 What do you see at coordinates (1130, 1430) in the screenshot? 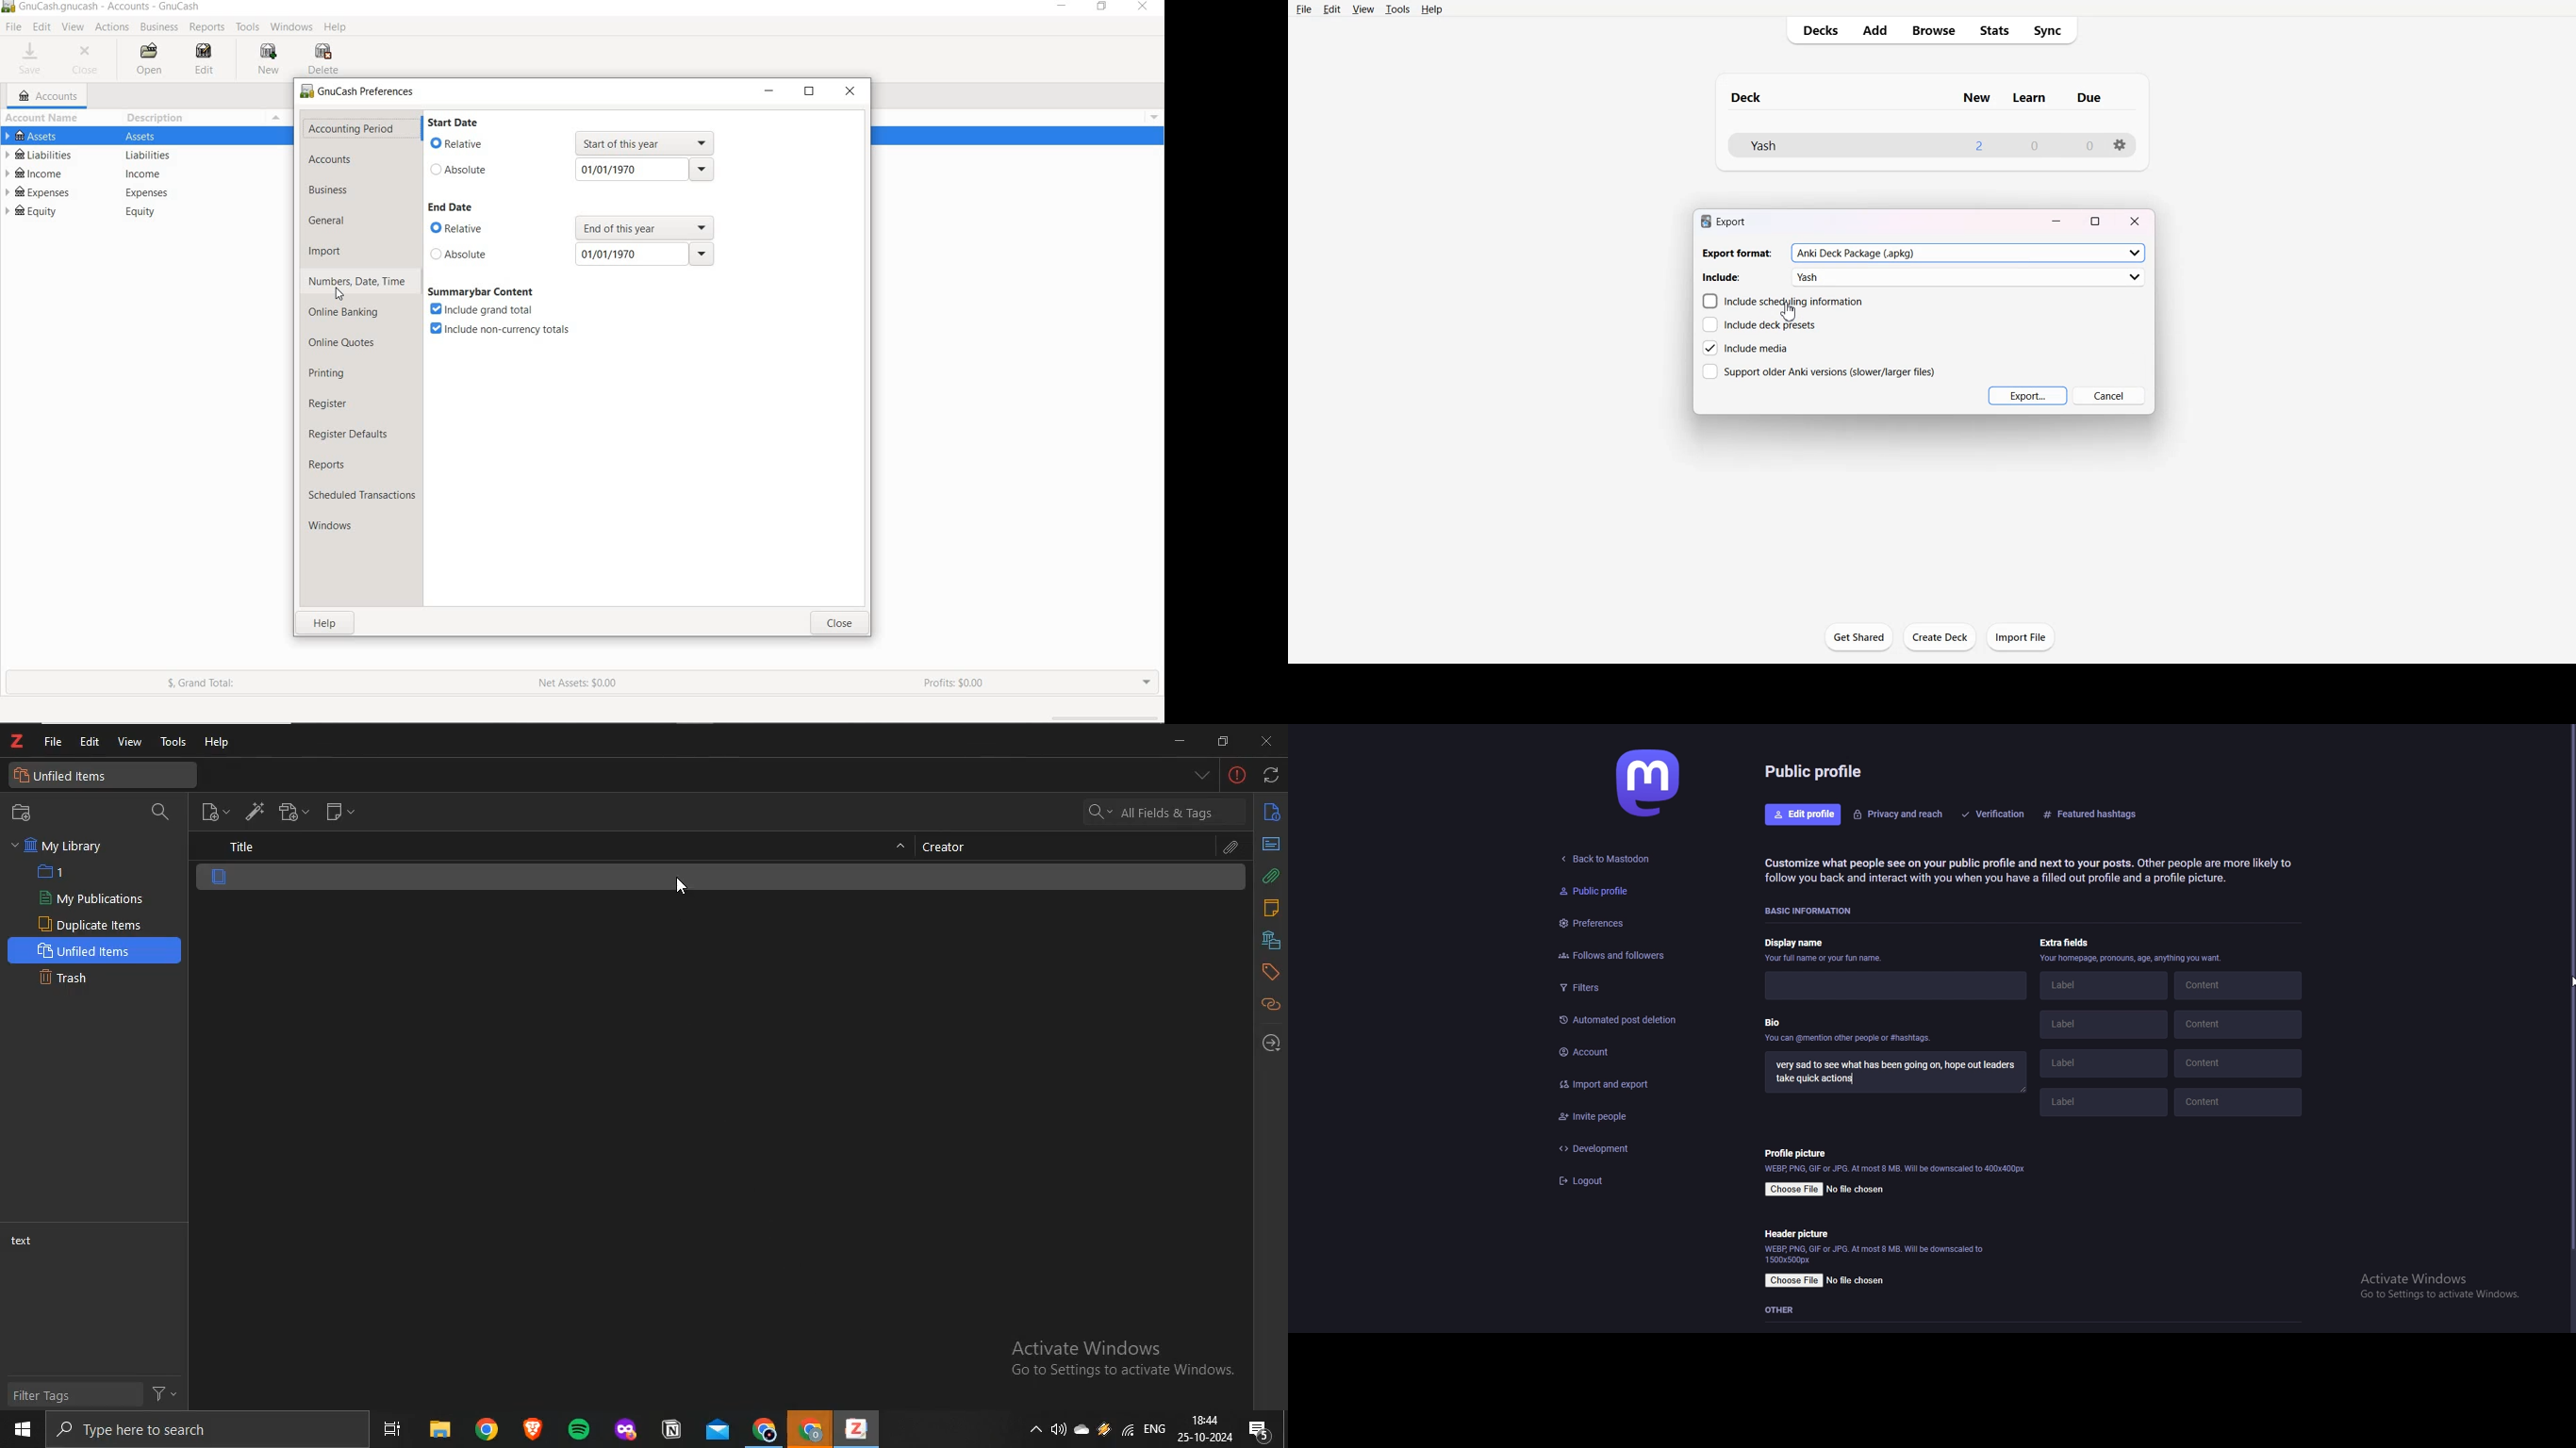
I see `wifi` at bounding box center [1130, 1430].